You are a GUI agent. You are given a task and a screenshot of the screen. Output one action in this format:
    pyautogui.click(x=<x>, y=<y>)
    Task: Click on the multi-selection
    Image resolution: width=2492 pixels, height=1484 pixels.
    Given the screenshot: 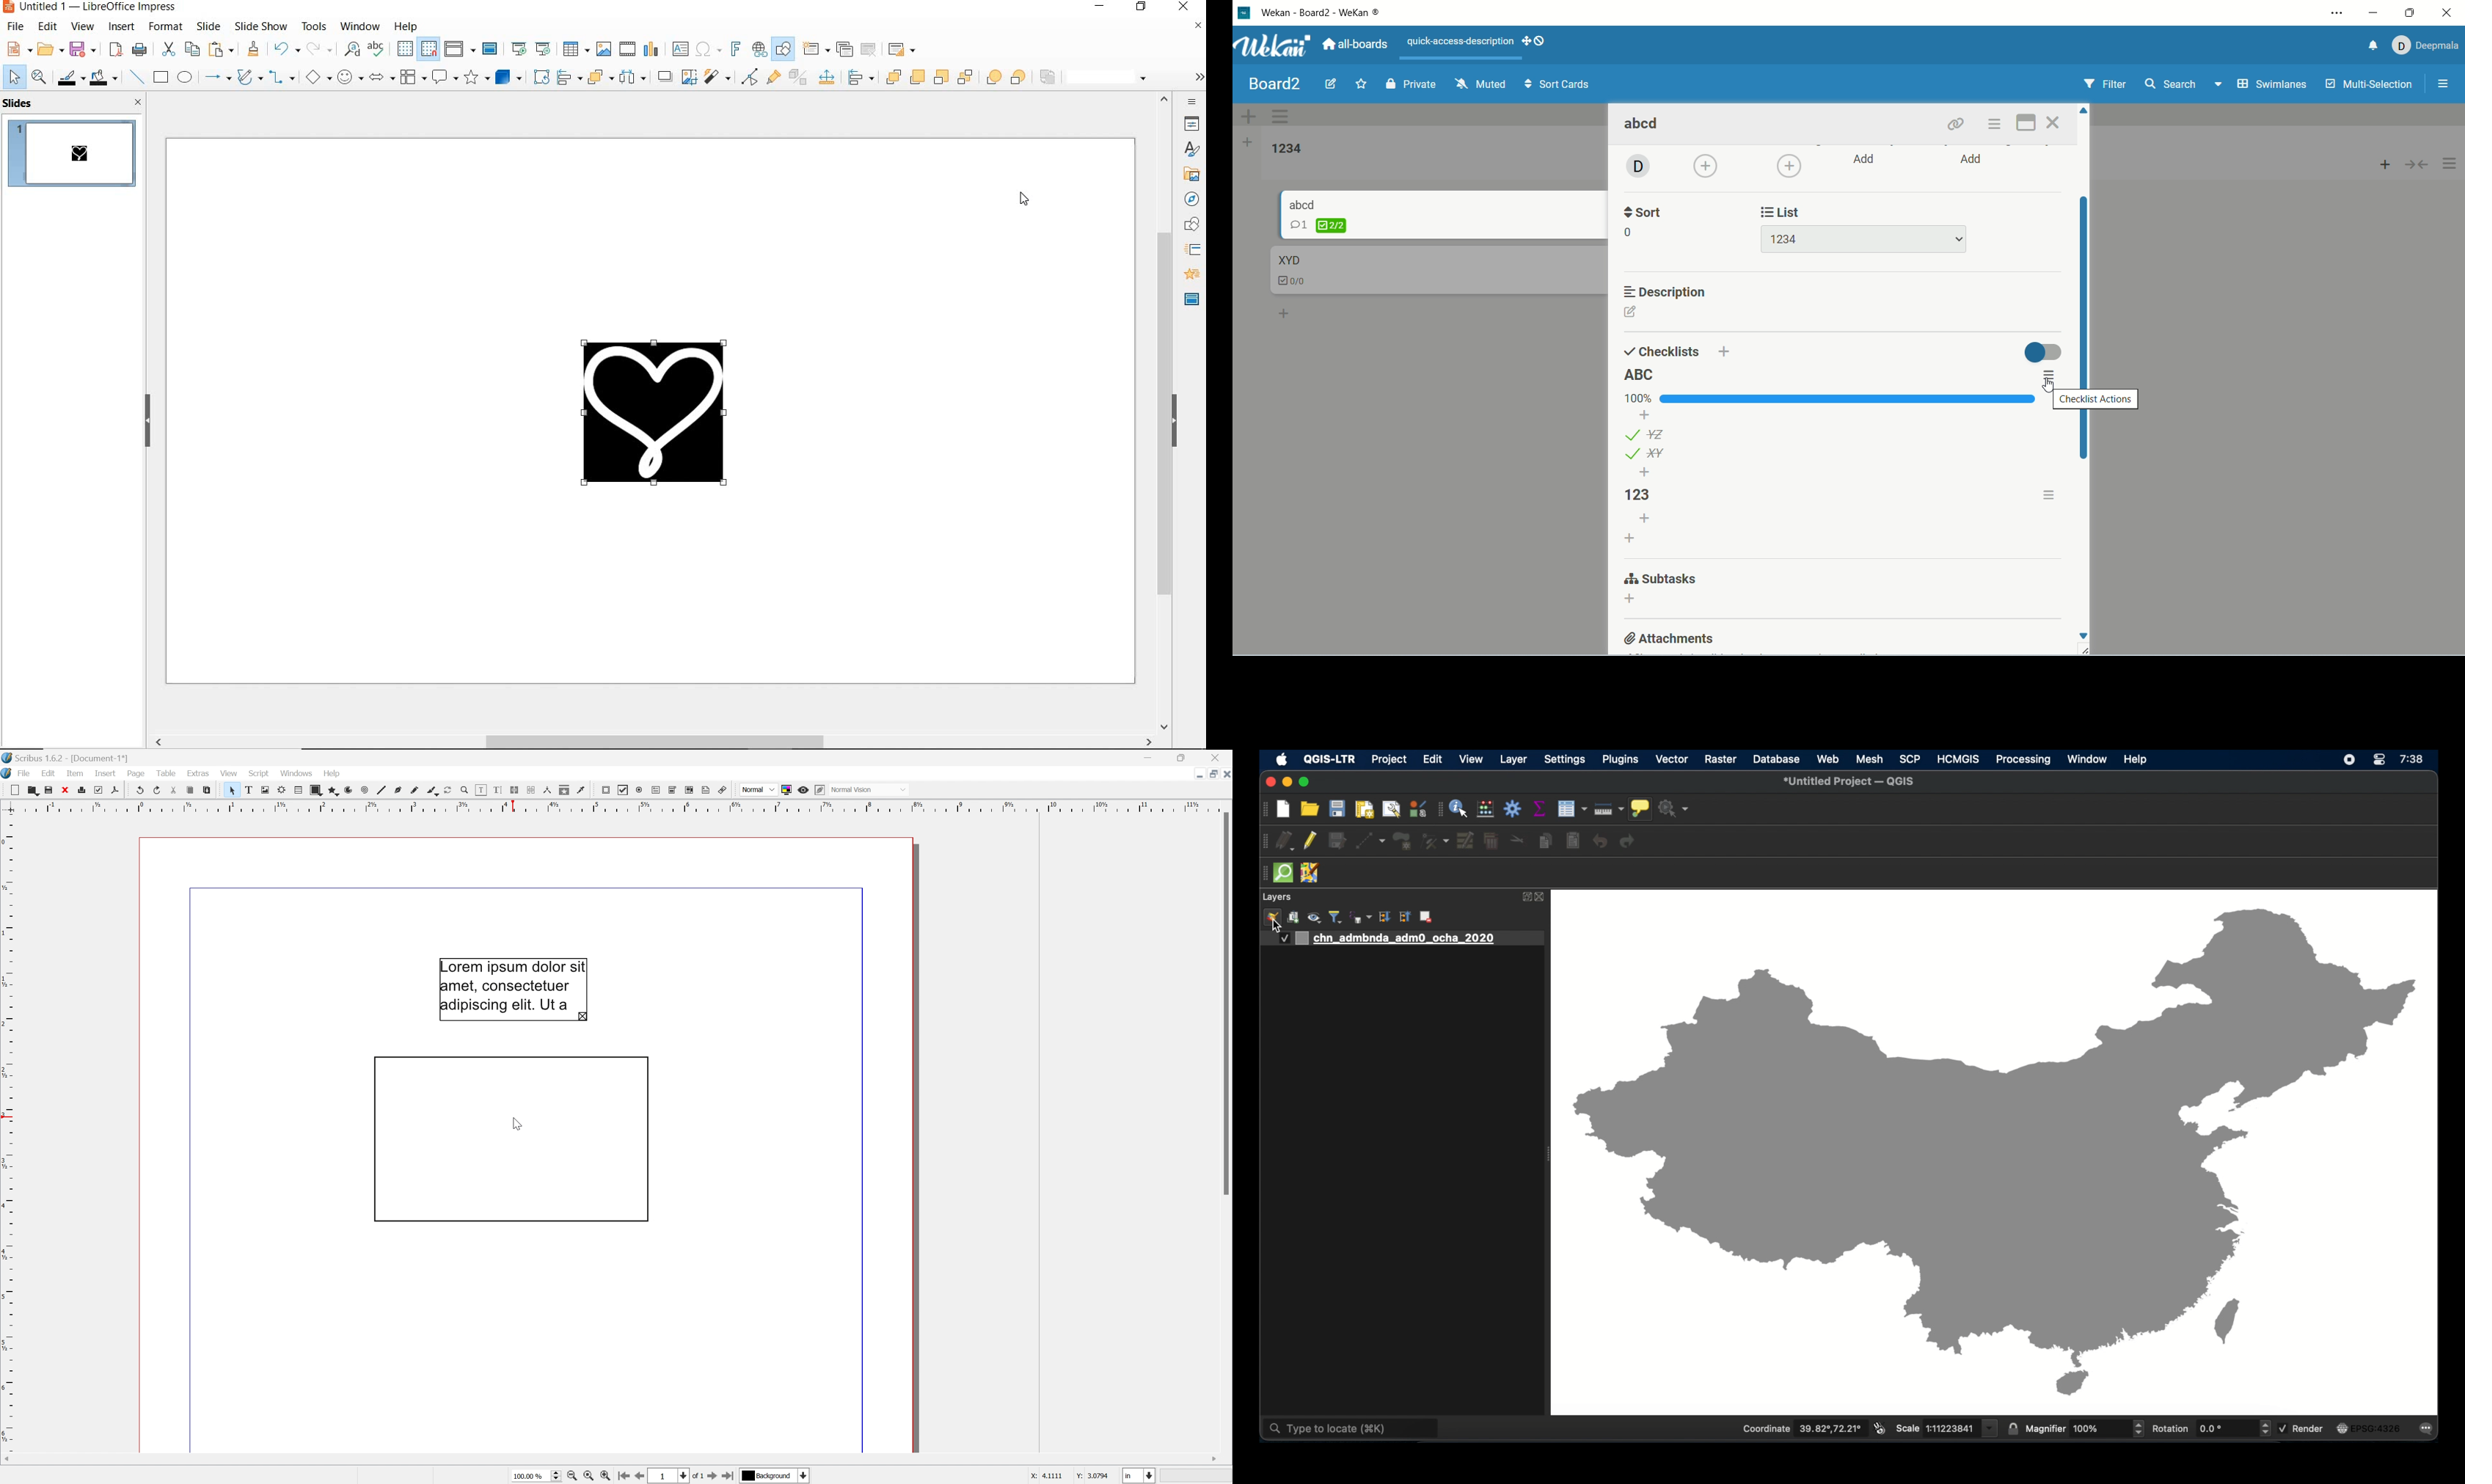 What is the action you would take?
    pyautogui.click(x=2371, y=86)
    